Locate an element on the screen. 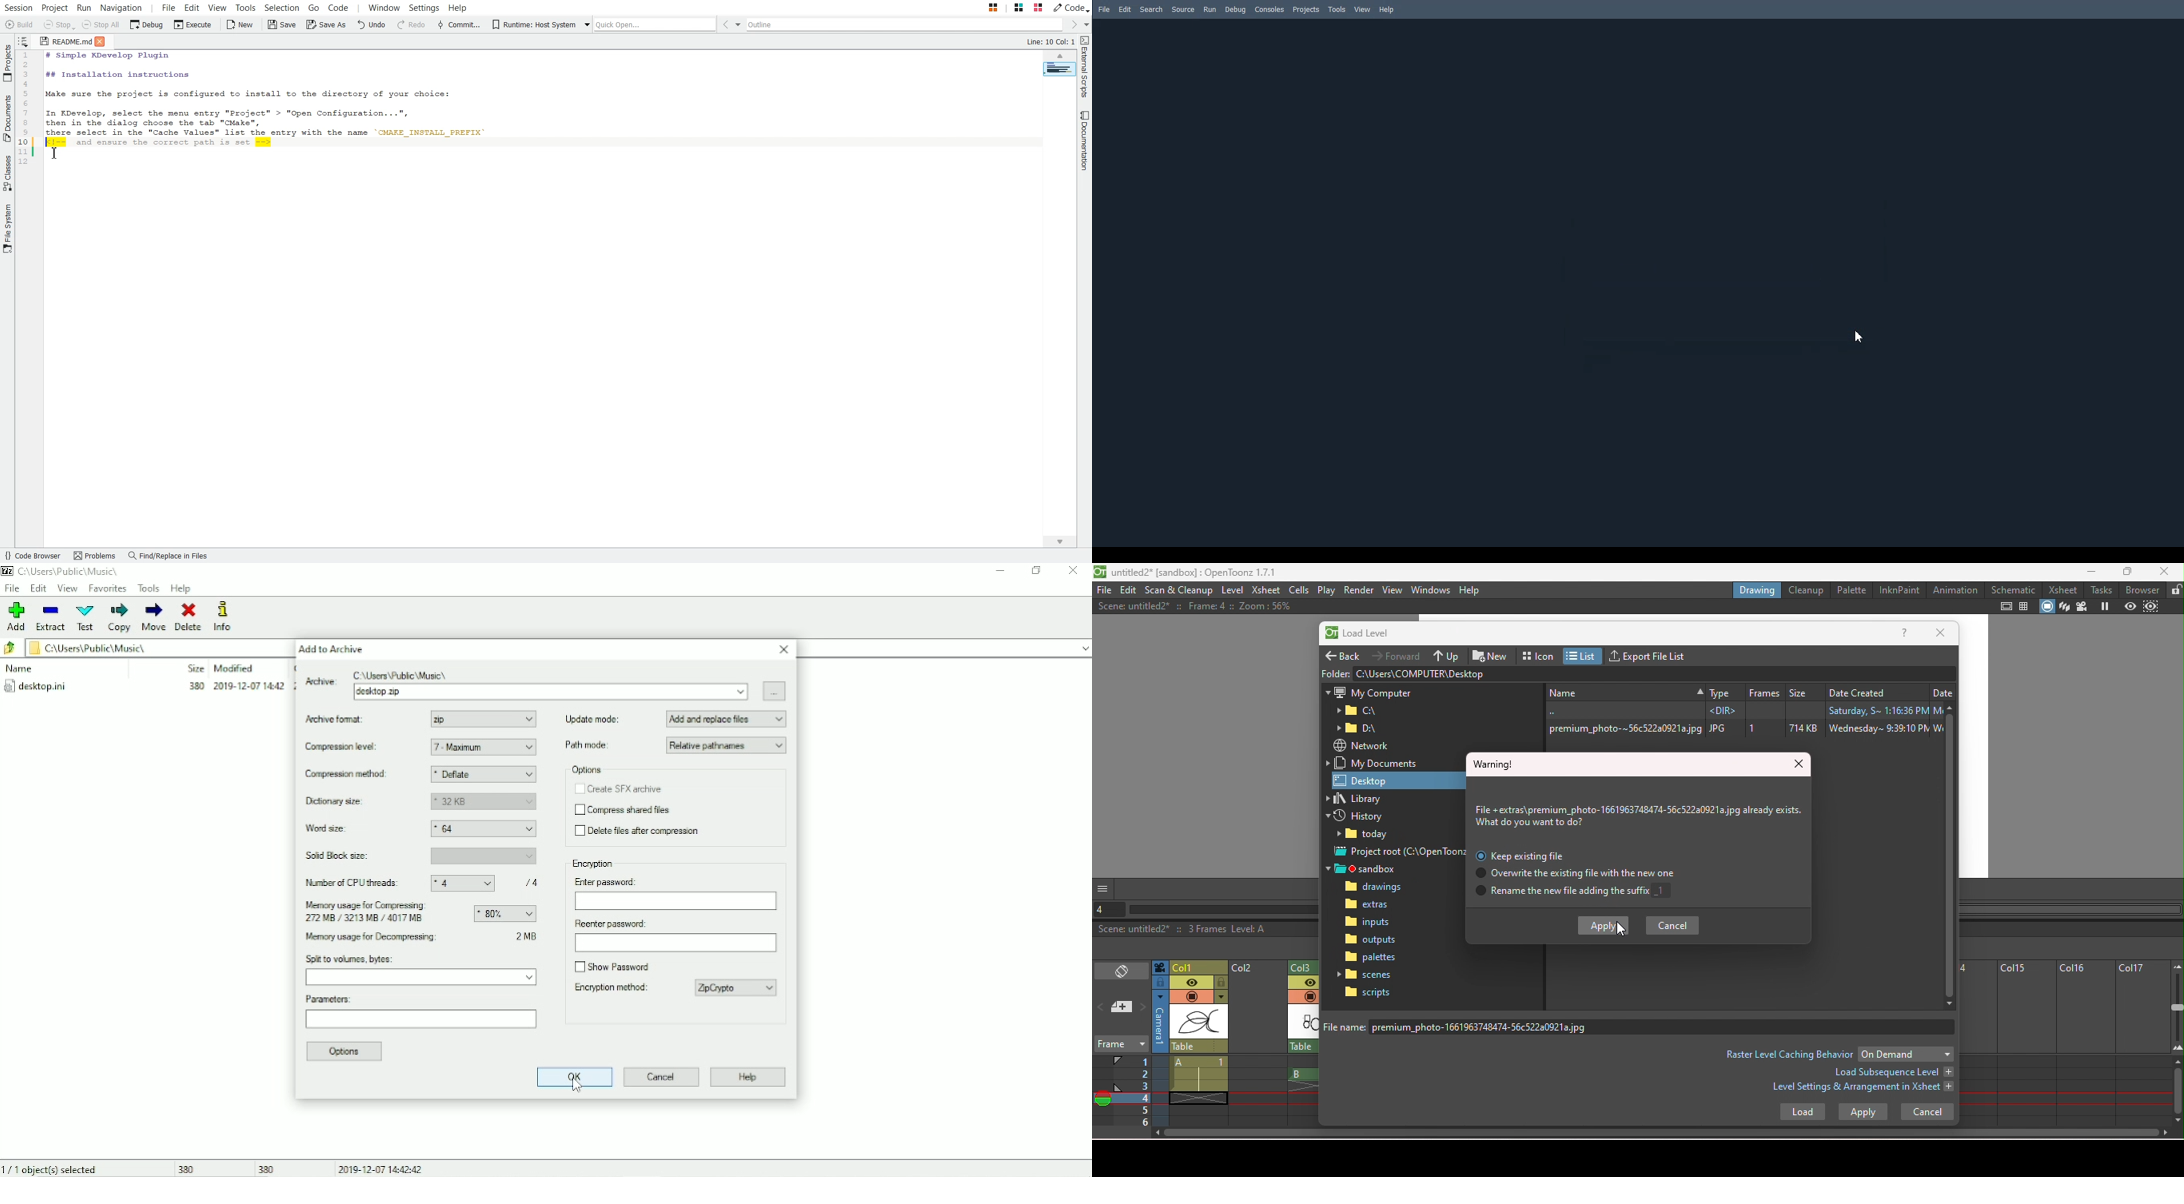 This screenshot has height=1204, width=2184. Reenter password is located at coordinates (675, 936).